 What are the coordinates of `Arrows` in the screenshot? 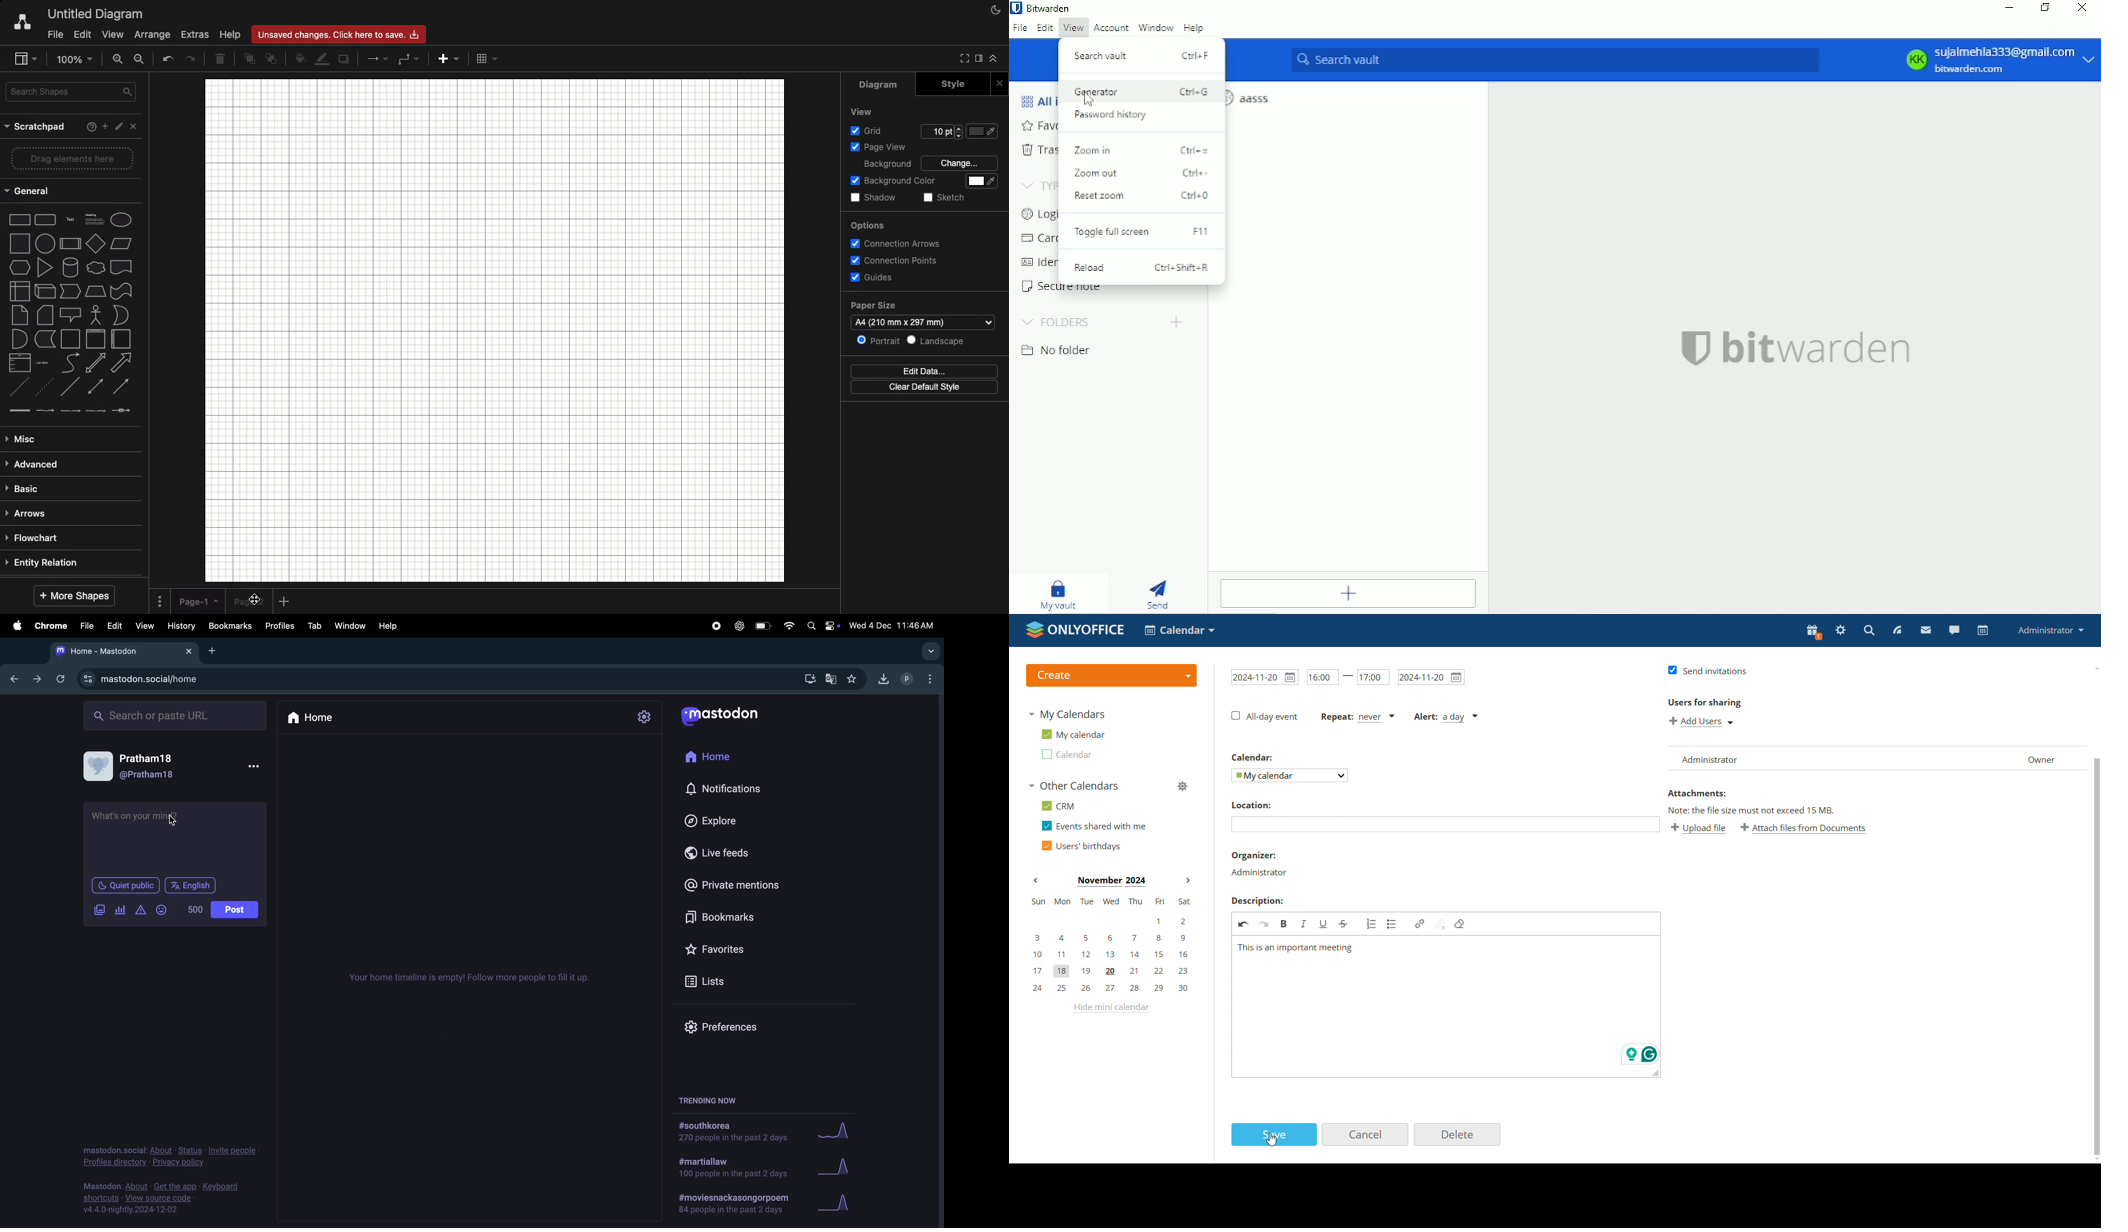 It's located at (29, 514).